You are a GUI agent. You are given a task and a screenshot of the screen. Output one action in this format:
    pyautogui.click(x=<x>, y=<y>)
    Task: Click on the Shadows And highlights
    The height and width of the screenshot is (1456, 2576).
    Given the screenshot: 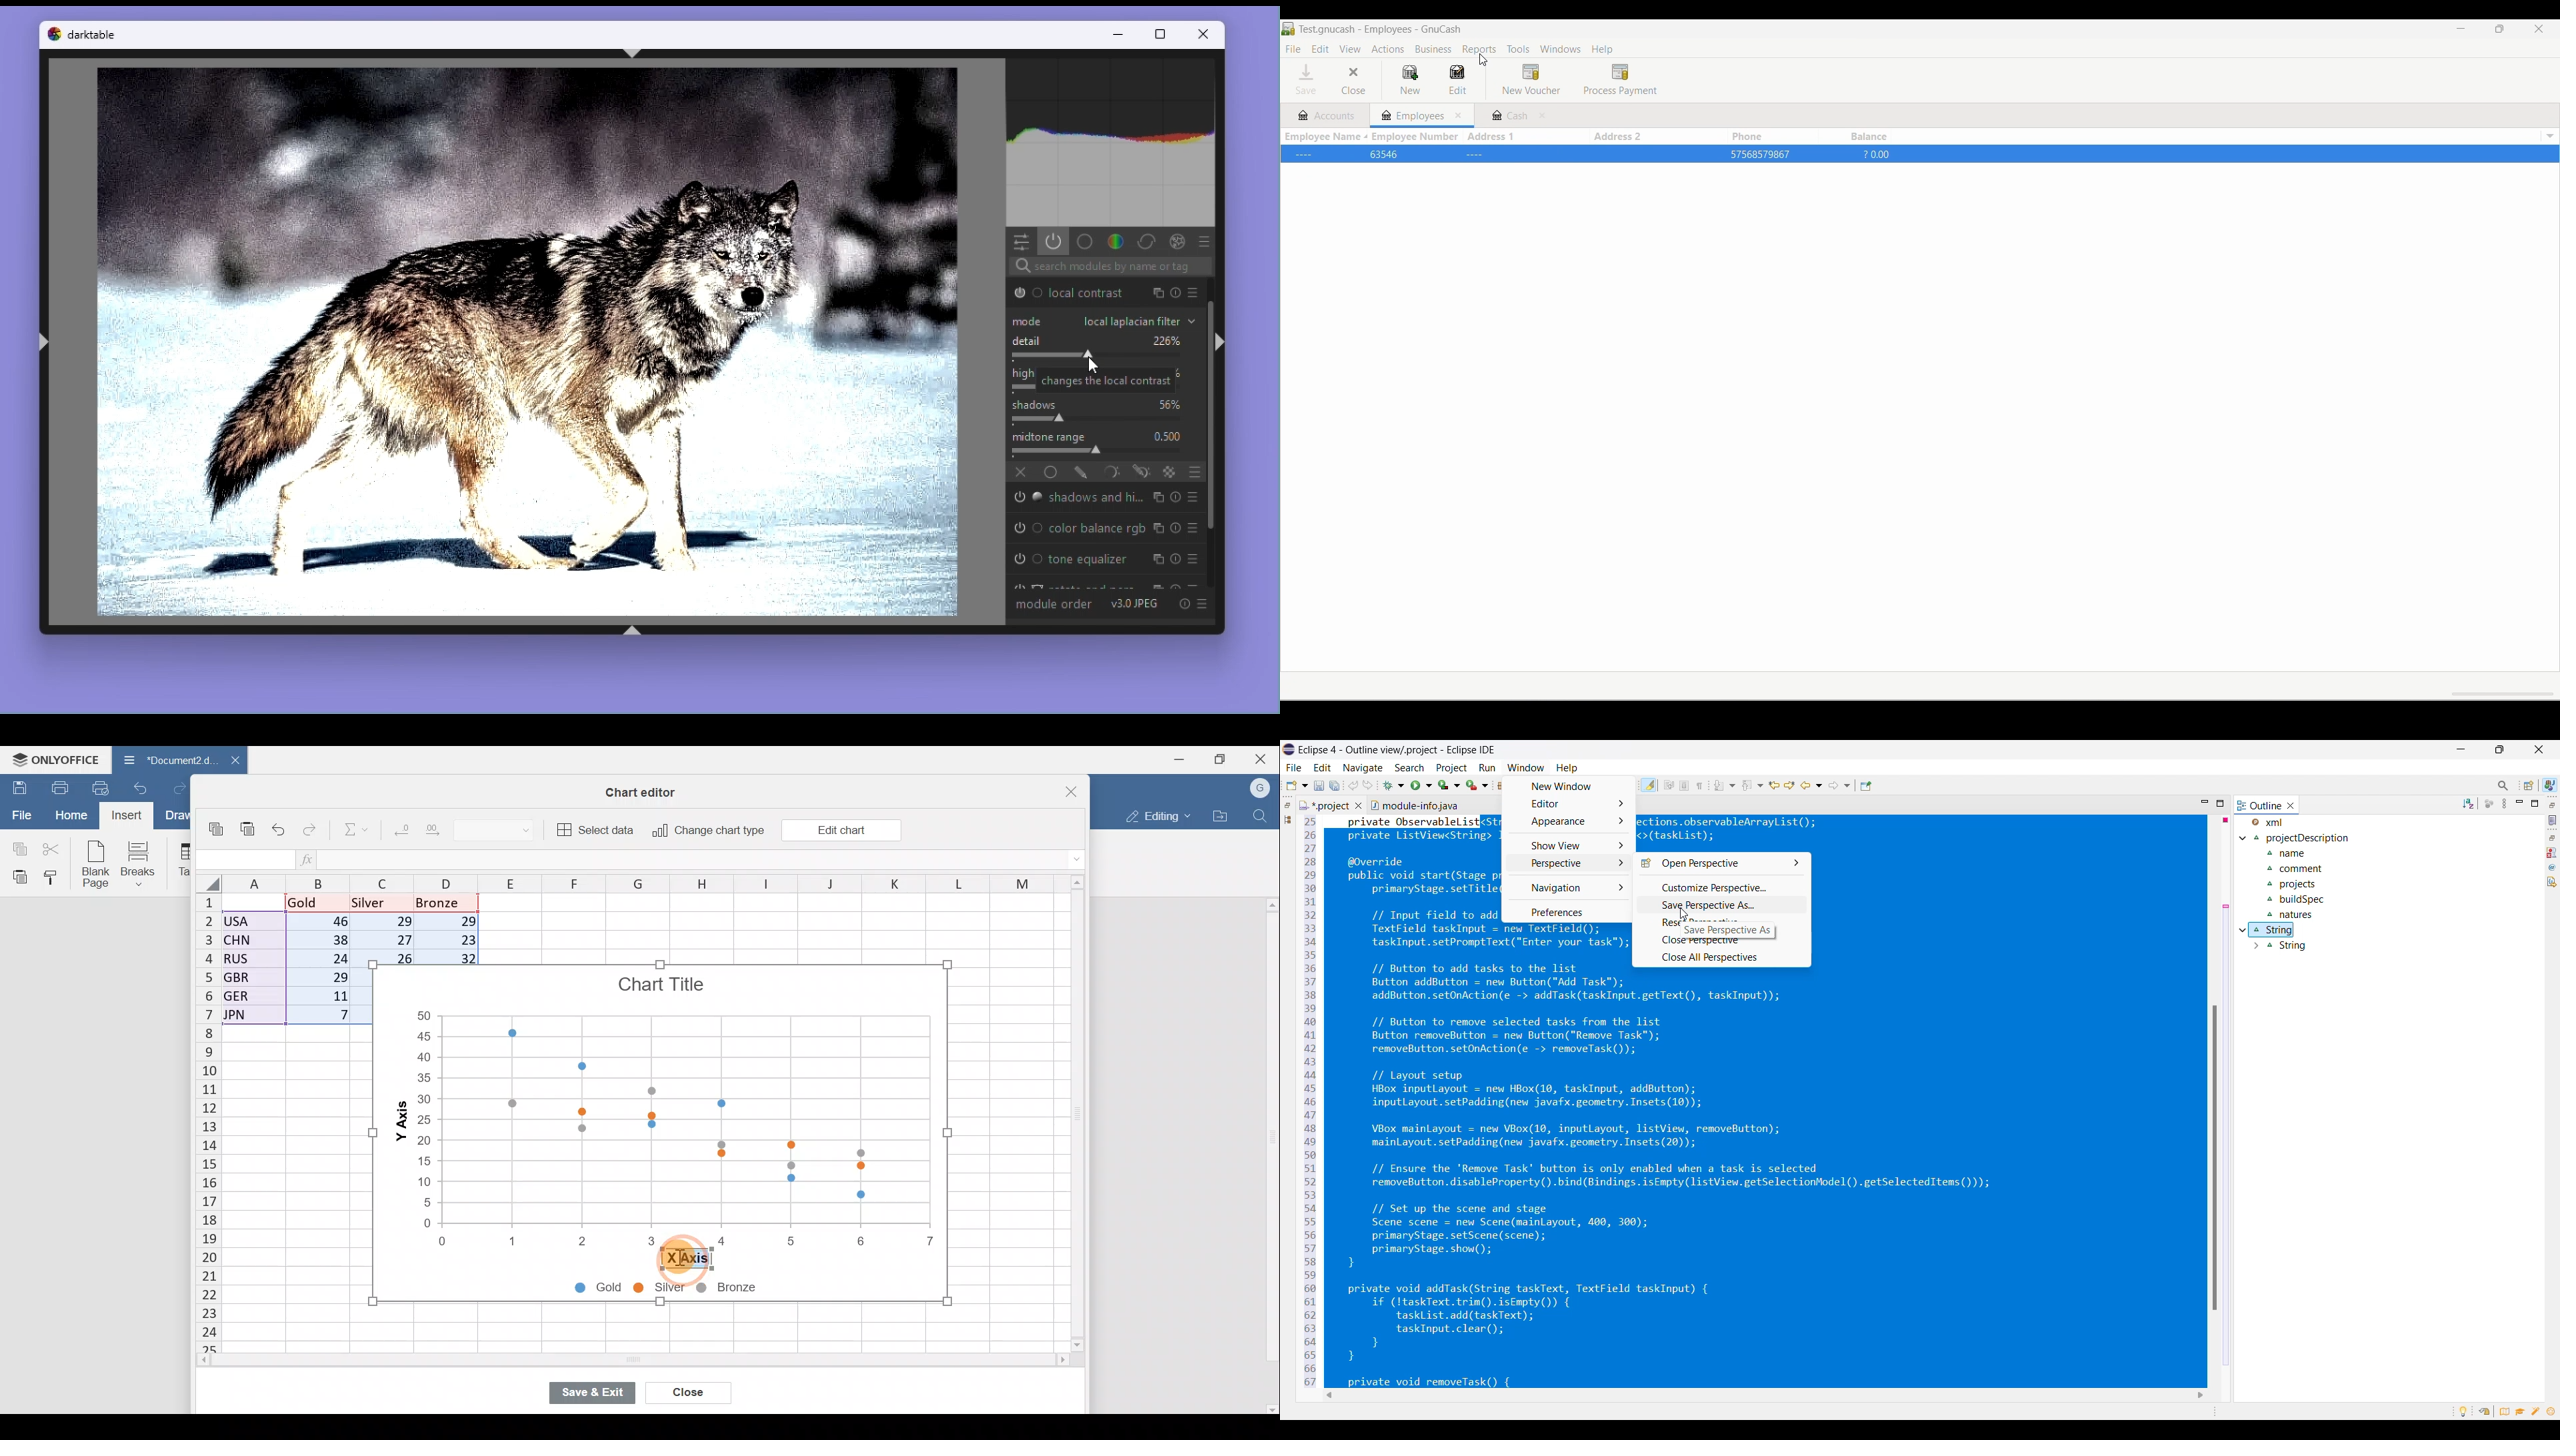 What is the action you would take?
    pyautogui.click(x=1094, y=498)
    